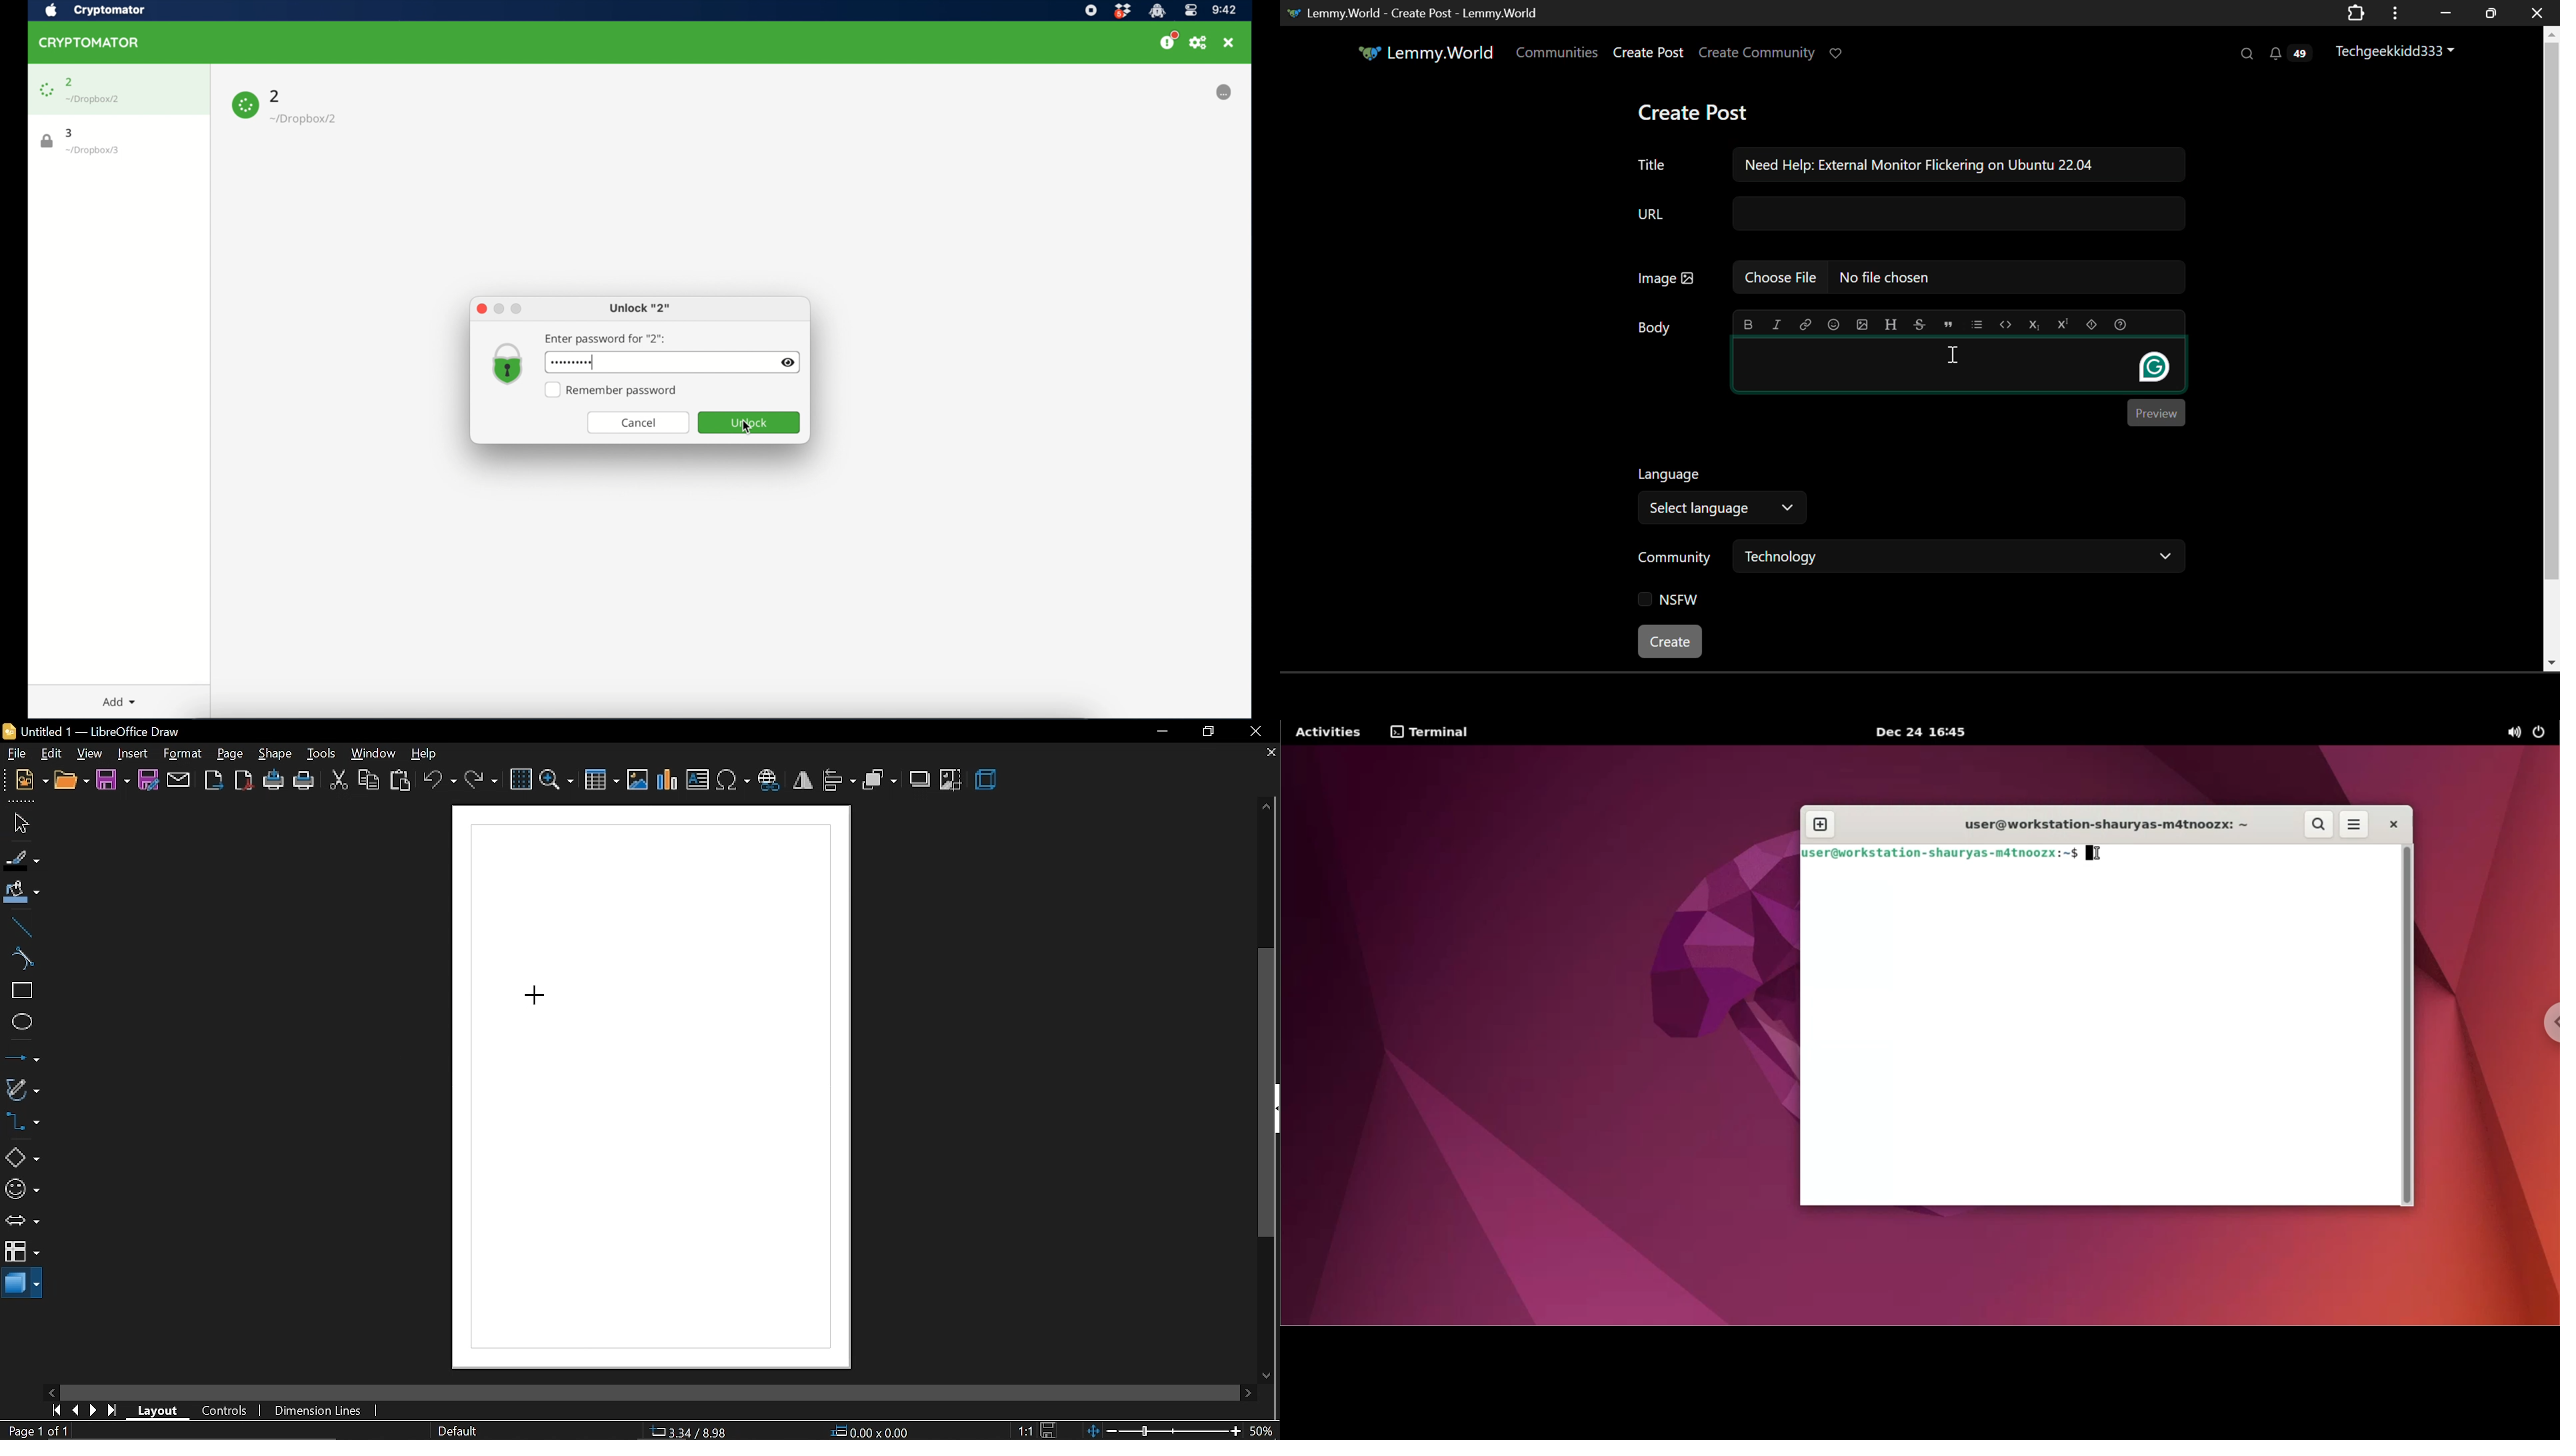 This screenshot has width=2576, height=1456. What do you see at coordinates (92, 1410) in the screenshot?
I see `next page` at bounding box center [92, 1410].